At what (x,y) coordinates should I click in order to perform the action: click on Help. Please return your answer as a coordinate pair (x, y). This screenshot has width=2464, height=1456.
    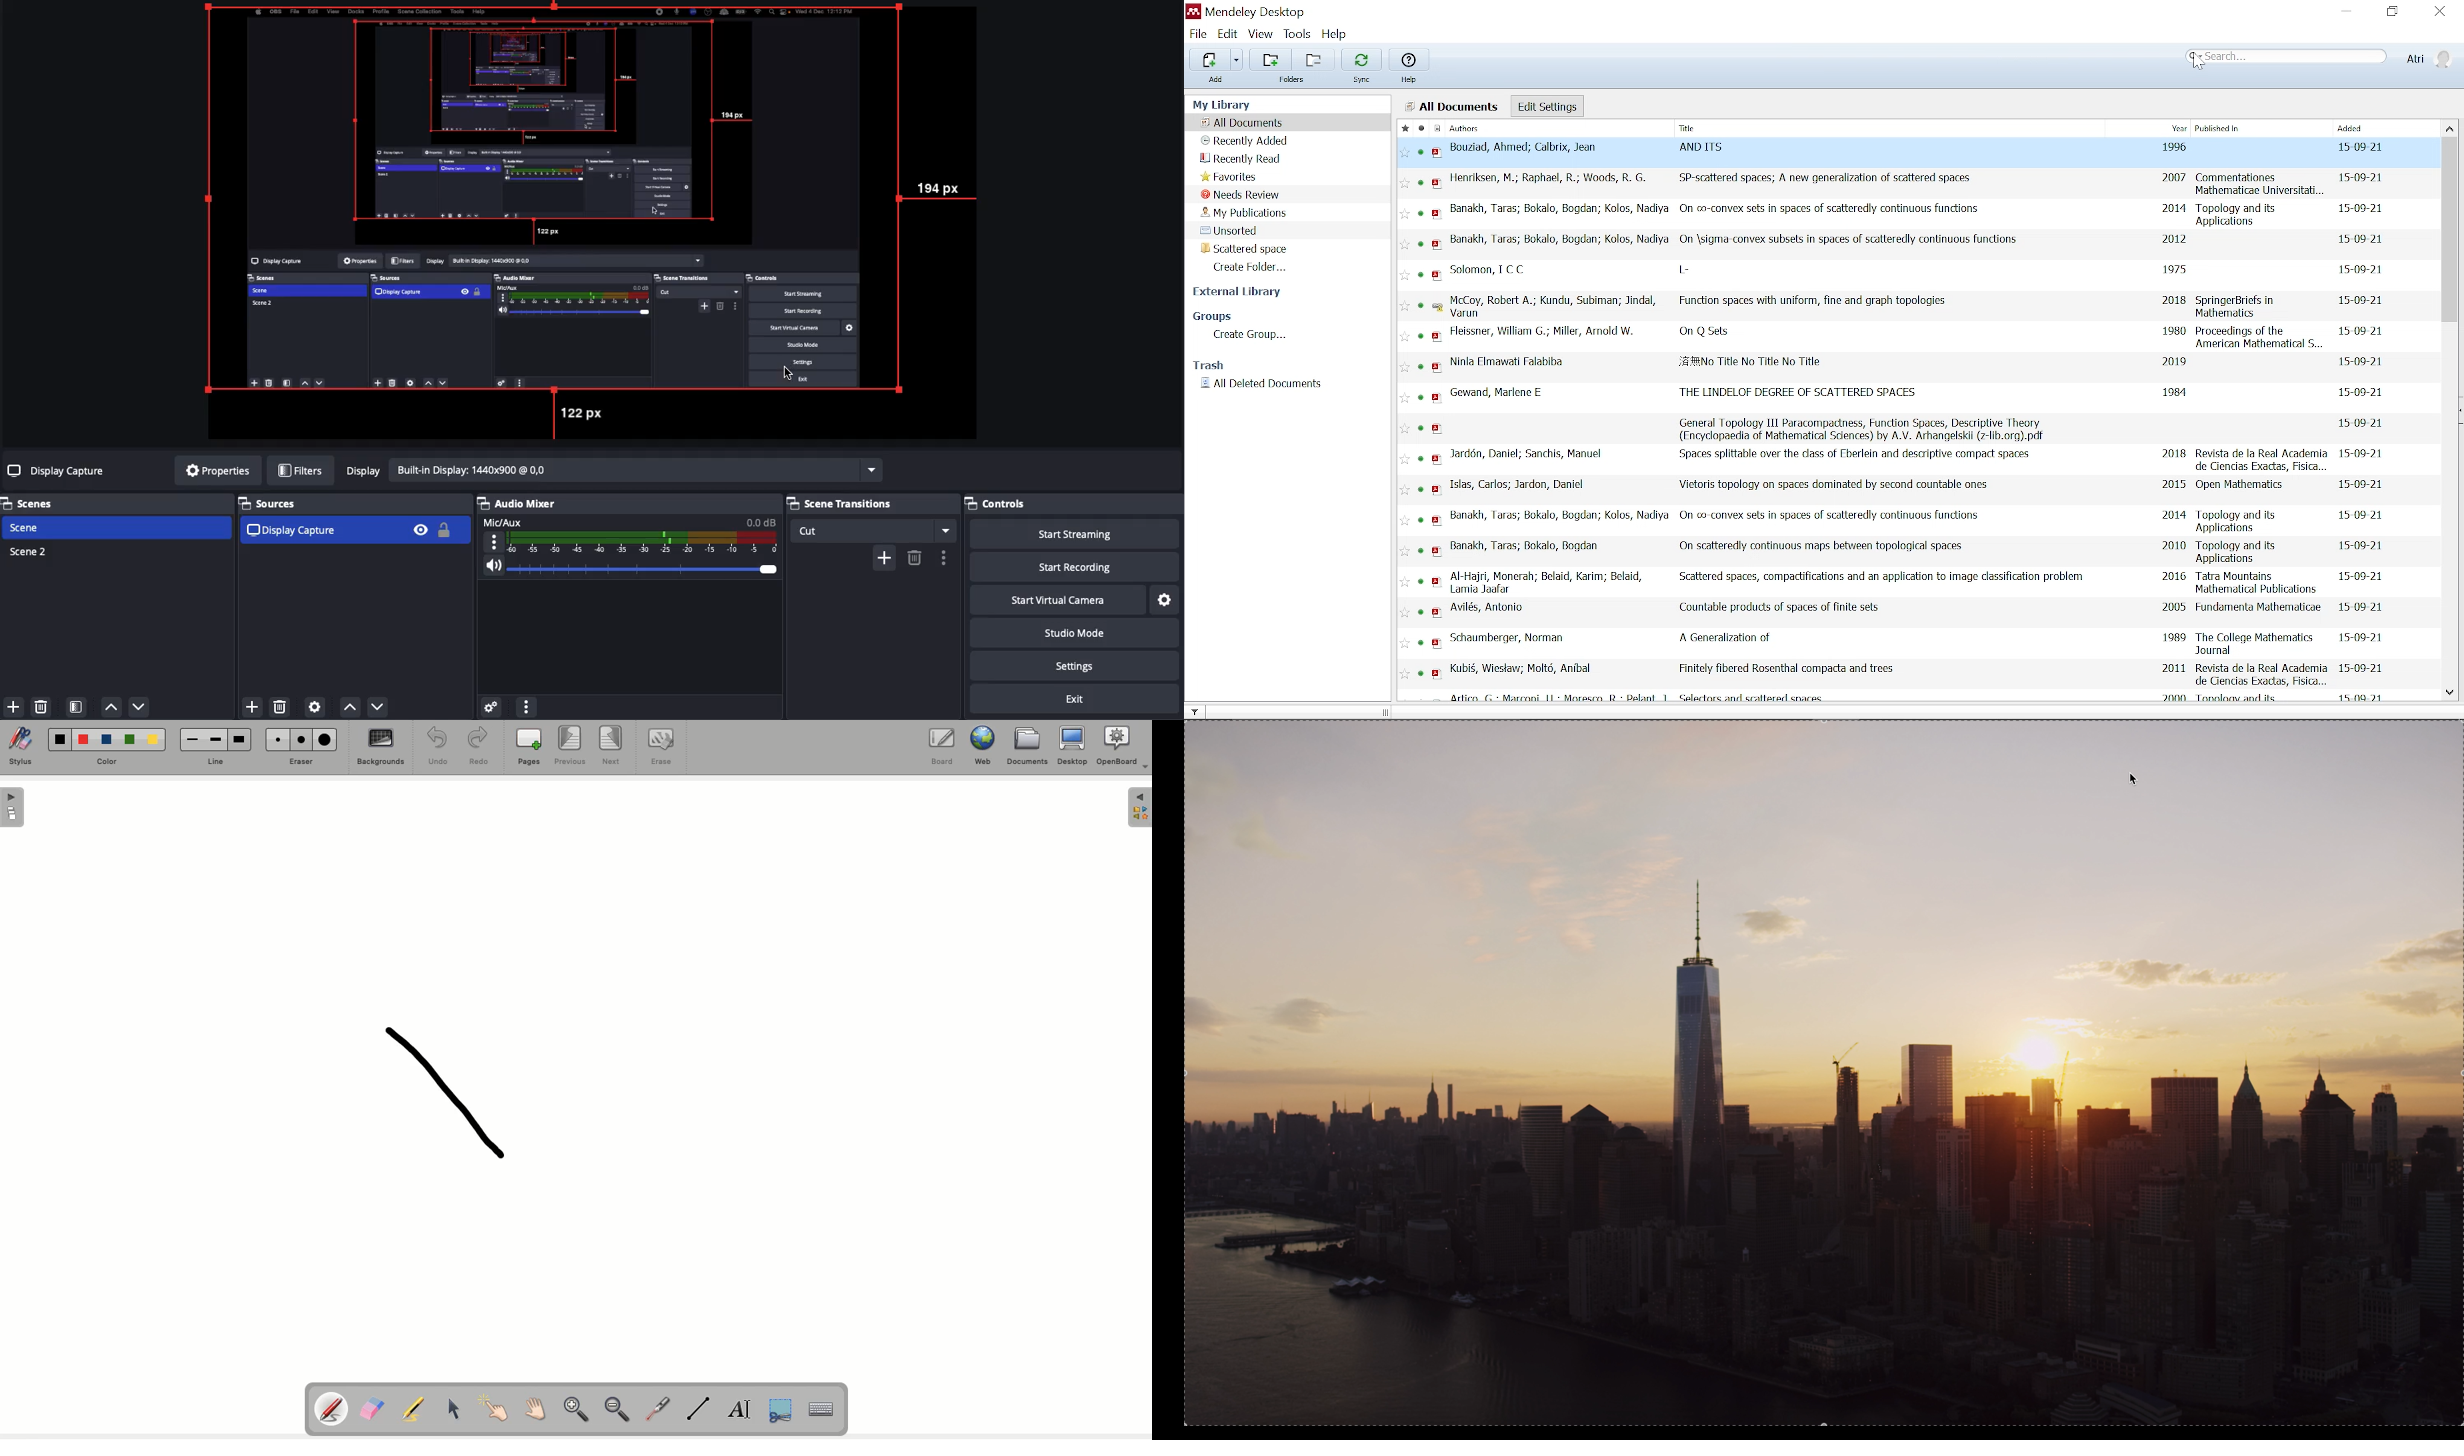
    Looking at the image, I should click on (1338, 33).